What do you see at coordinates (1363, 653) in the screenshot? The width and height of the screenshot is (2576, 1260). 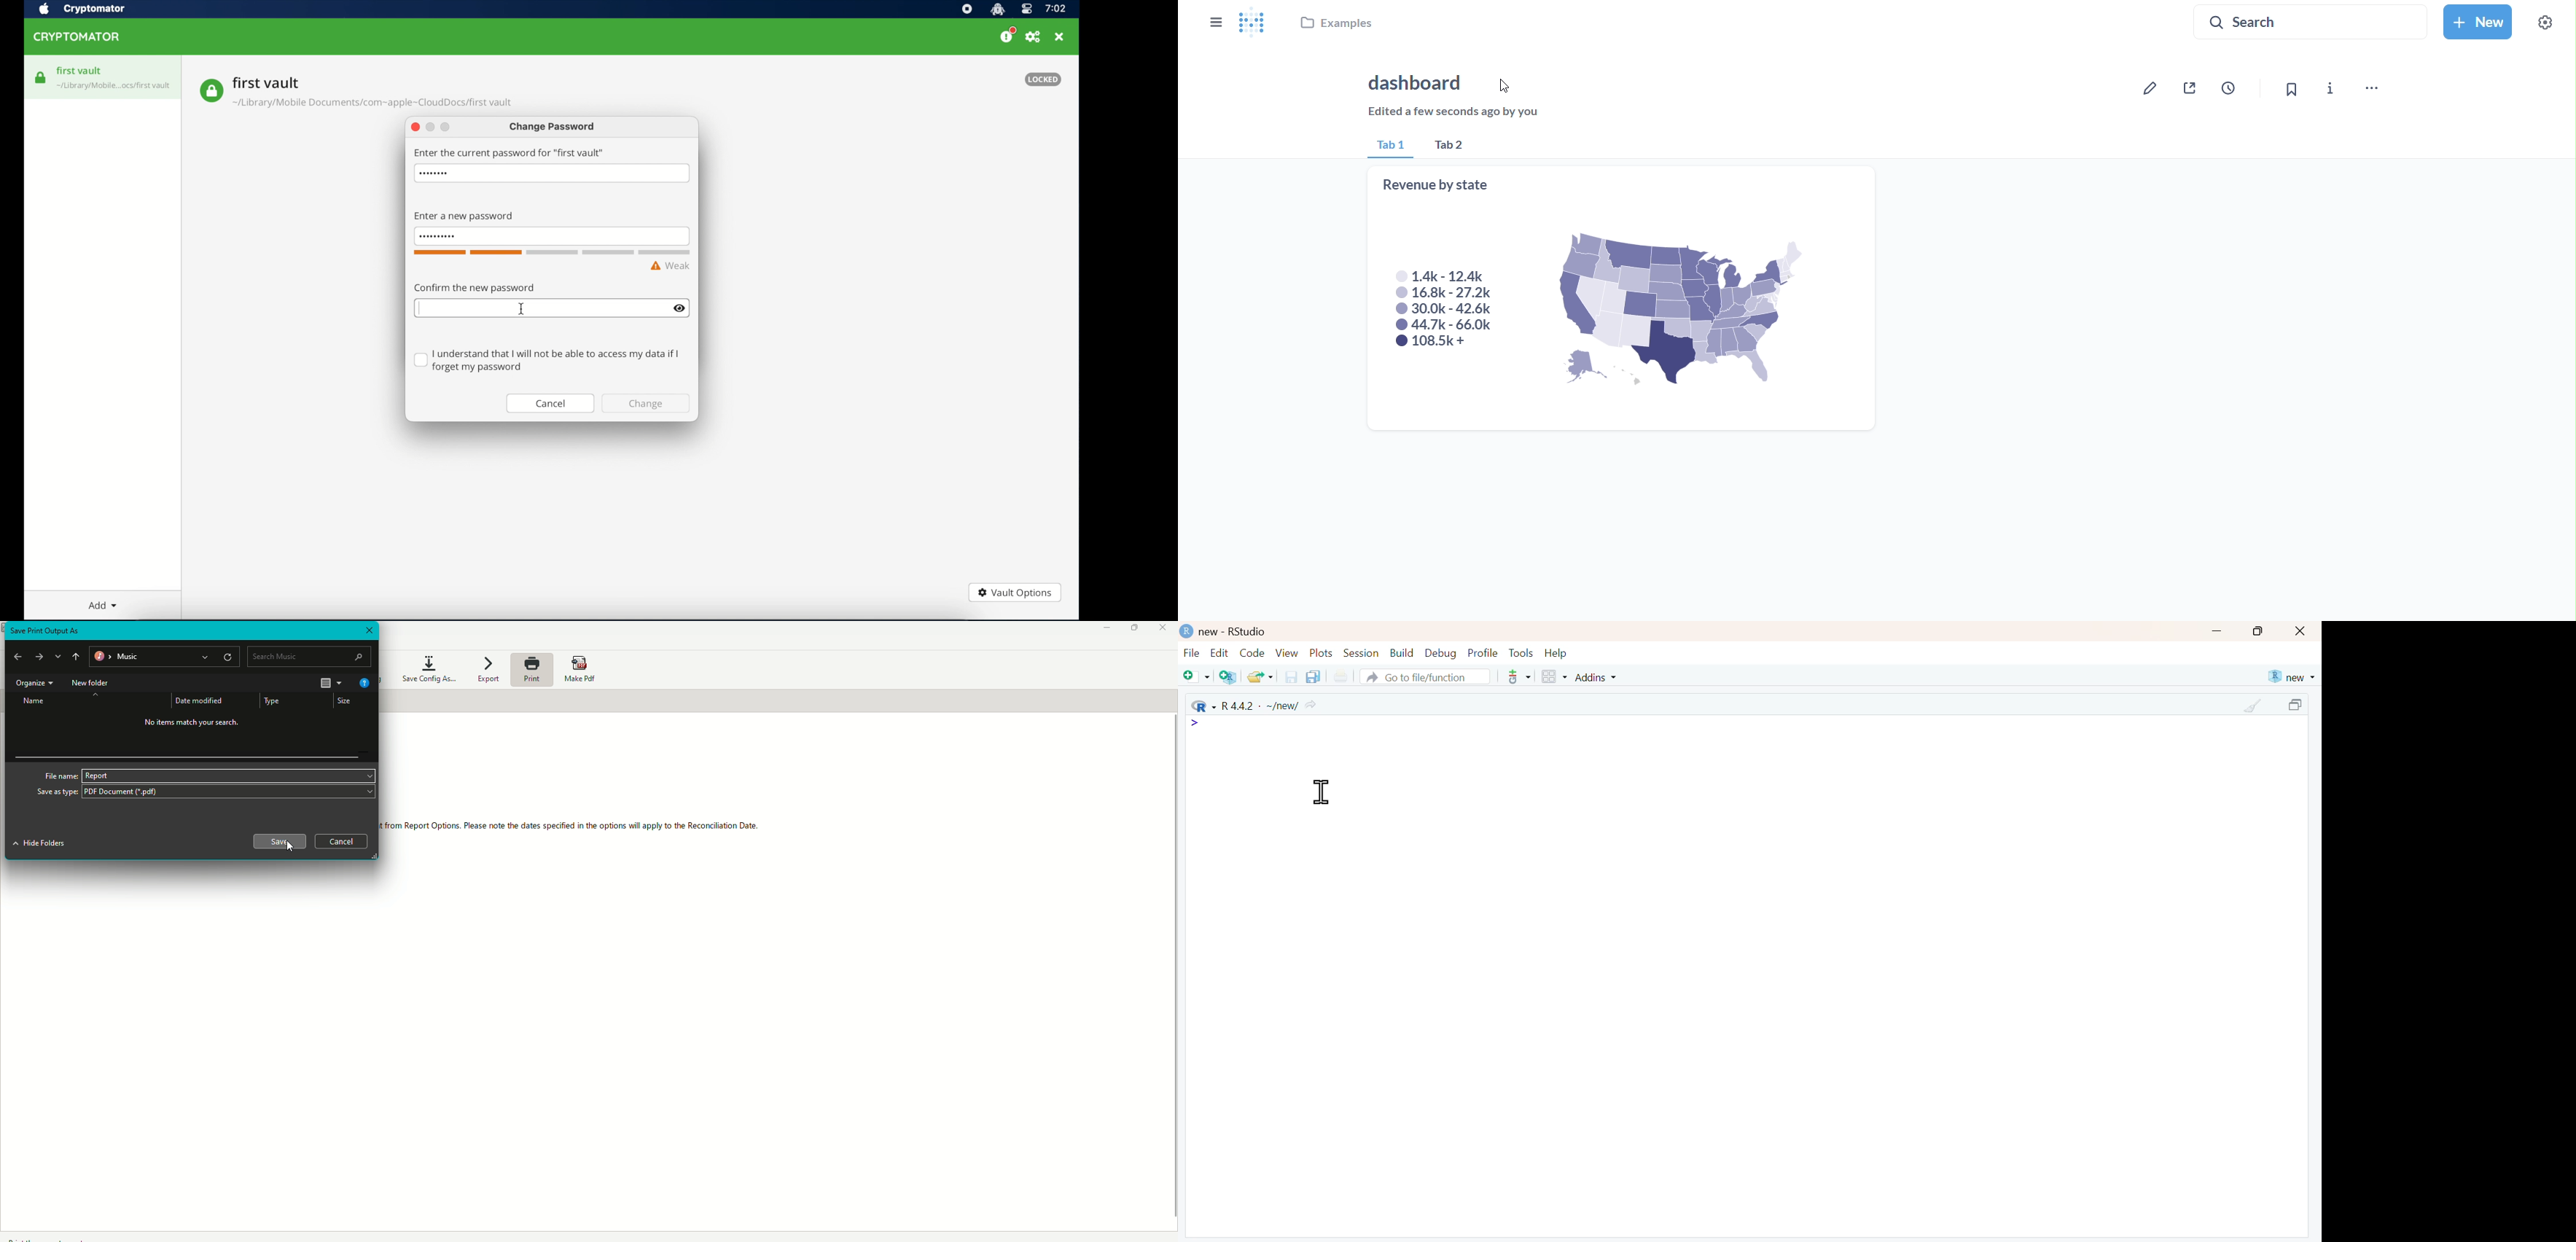 I see `Session` at bounding box center [1363, 653].